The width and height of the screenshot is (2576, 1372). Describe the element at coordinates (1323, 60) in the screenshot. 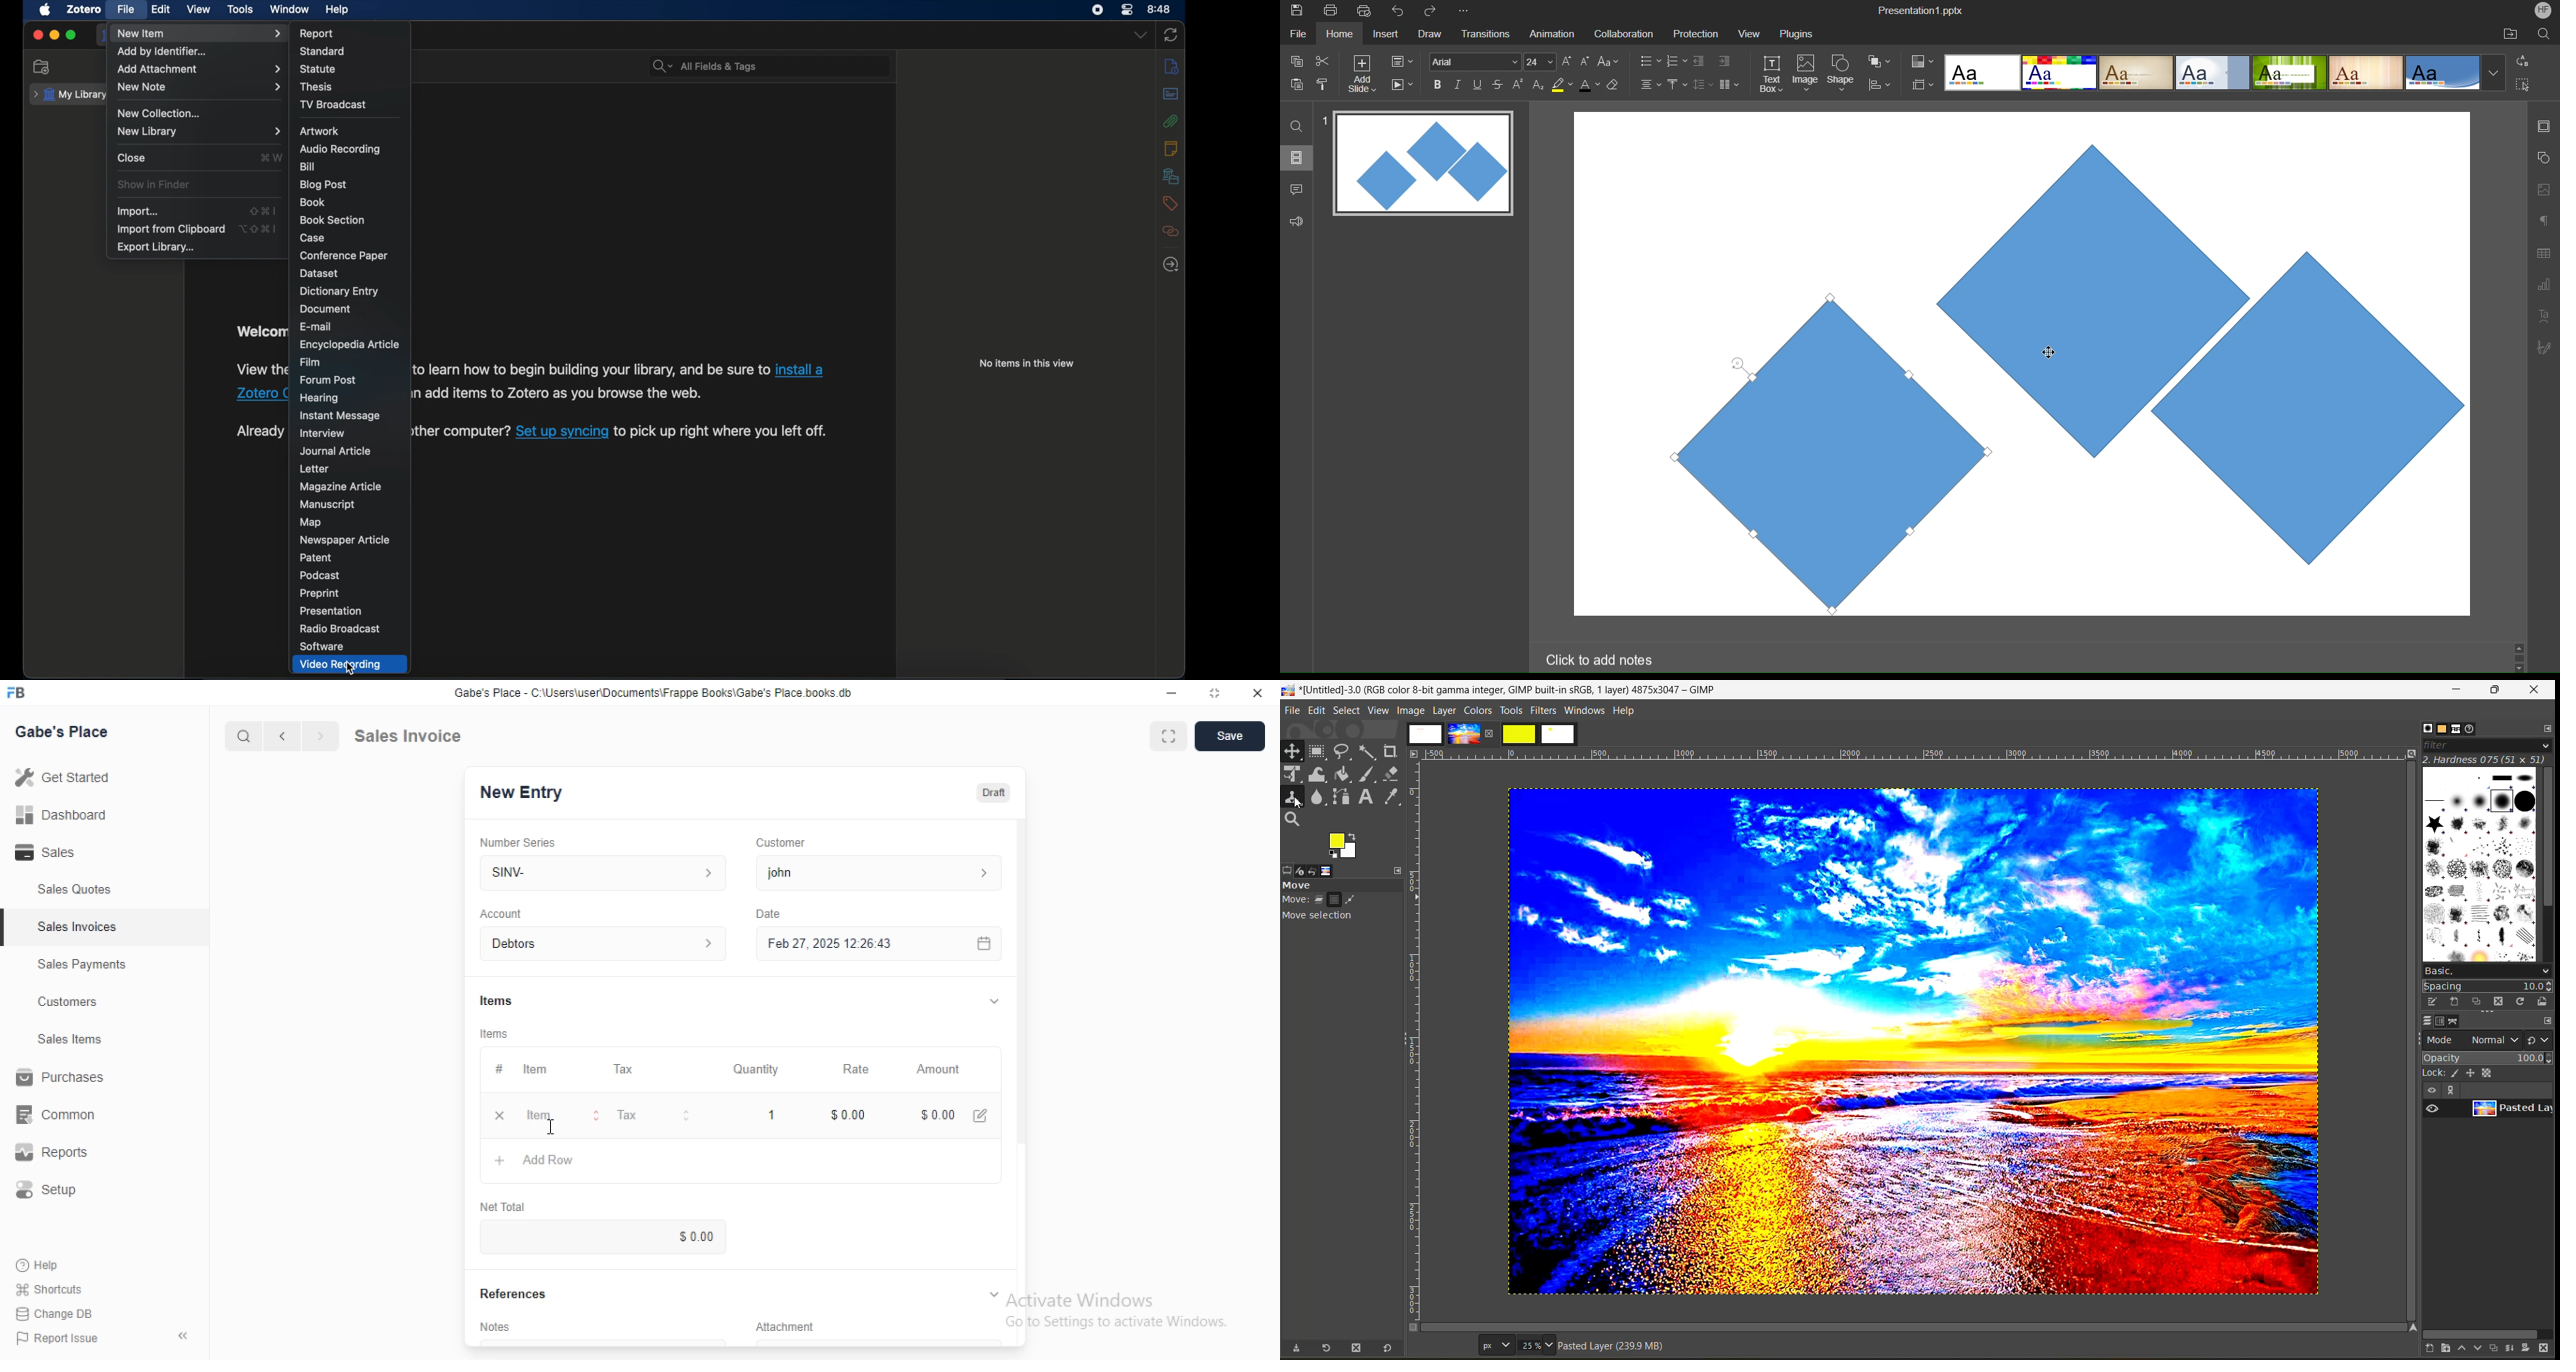

I see `cut` at that location.